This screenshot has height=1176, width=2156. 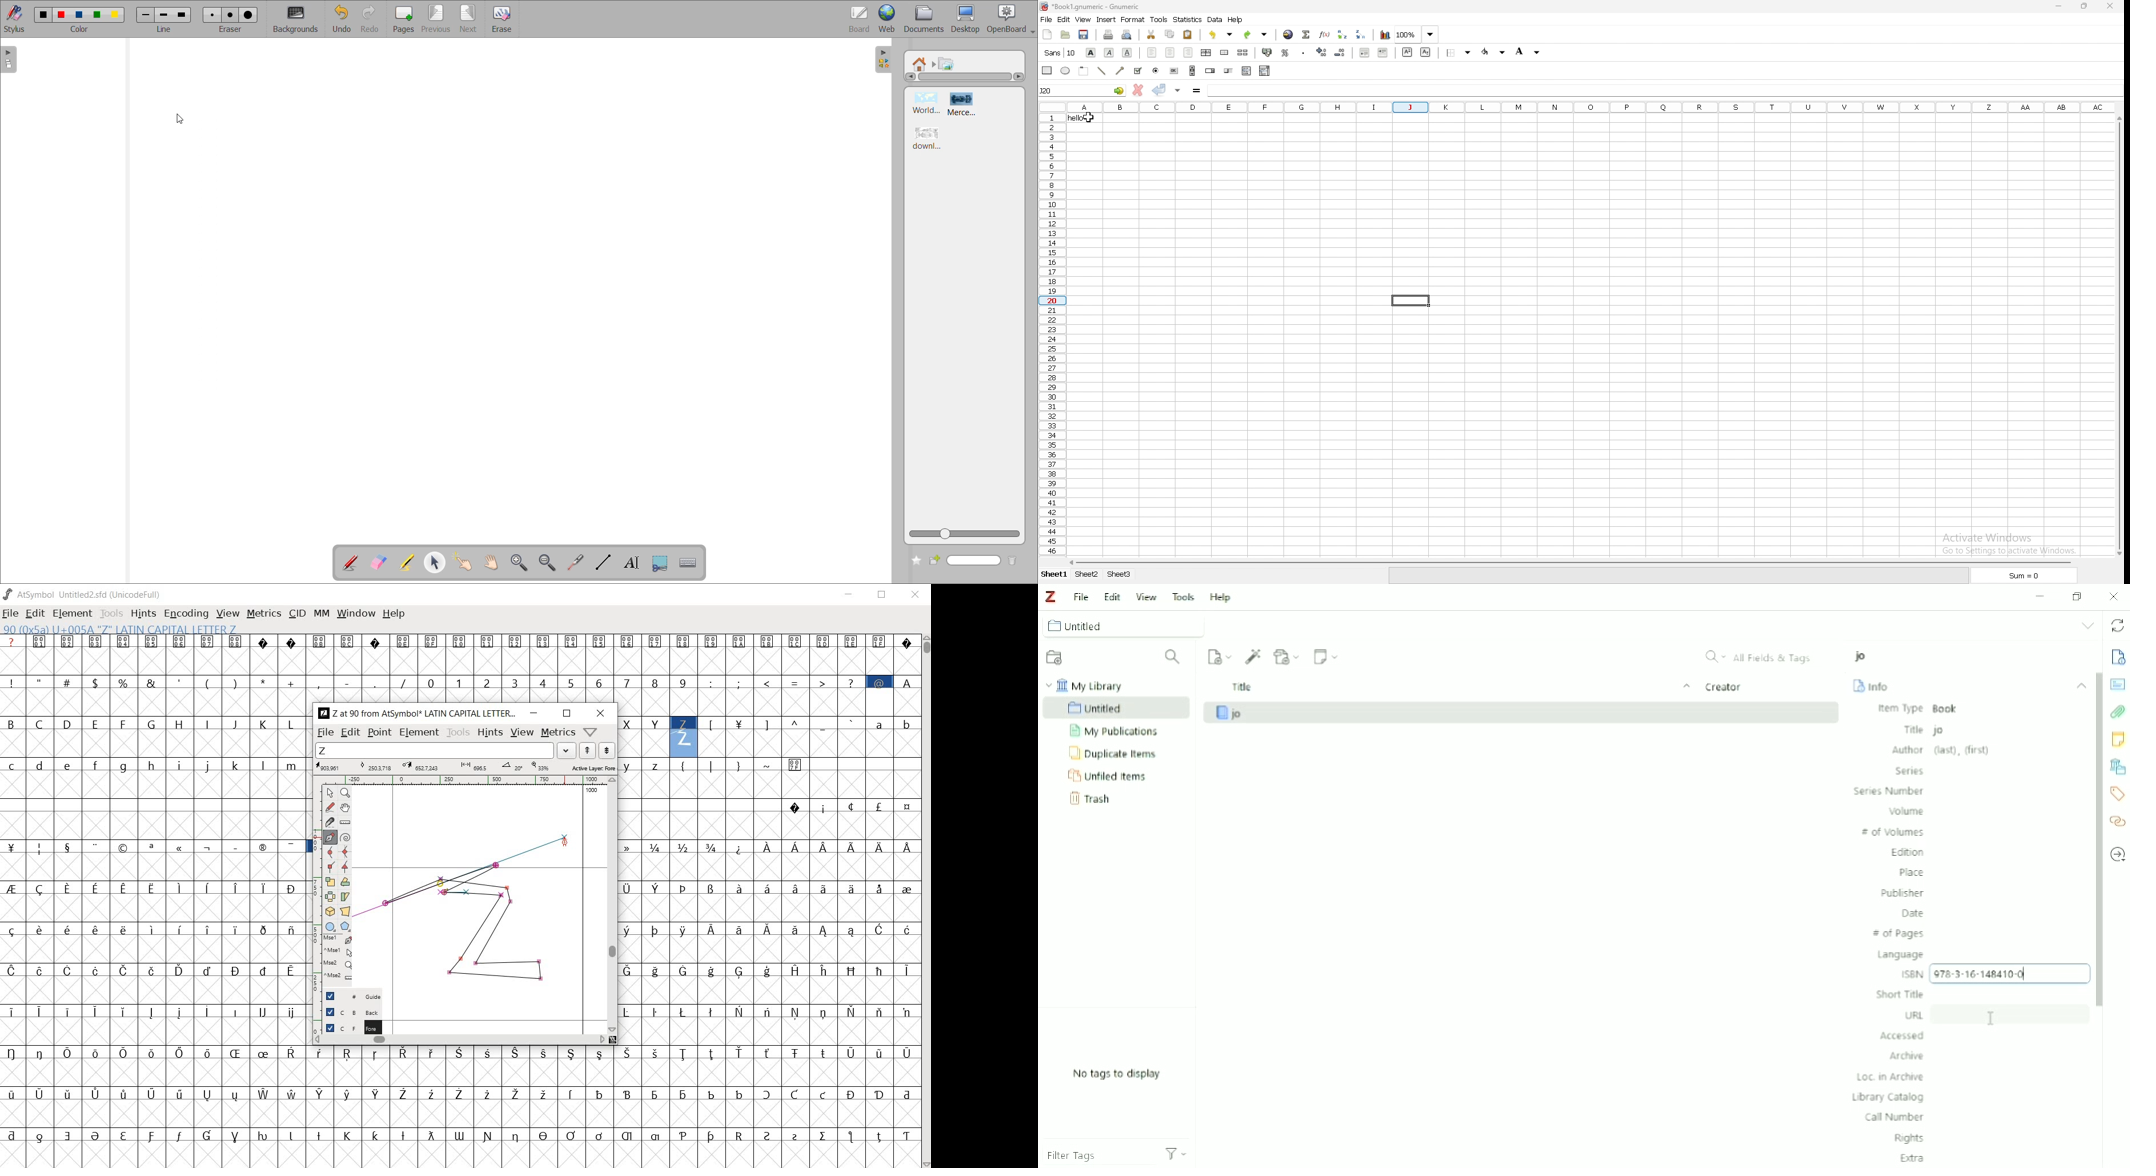 I want to click on select and modify objects, so click(x=434, y=562).